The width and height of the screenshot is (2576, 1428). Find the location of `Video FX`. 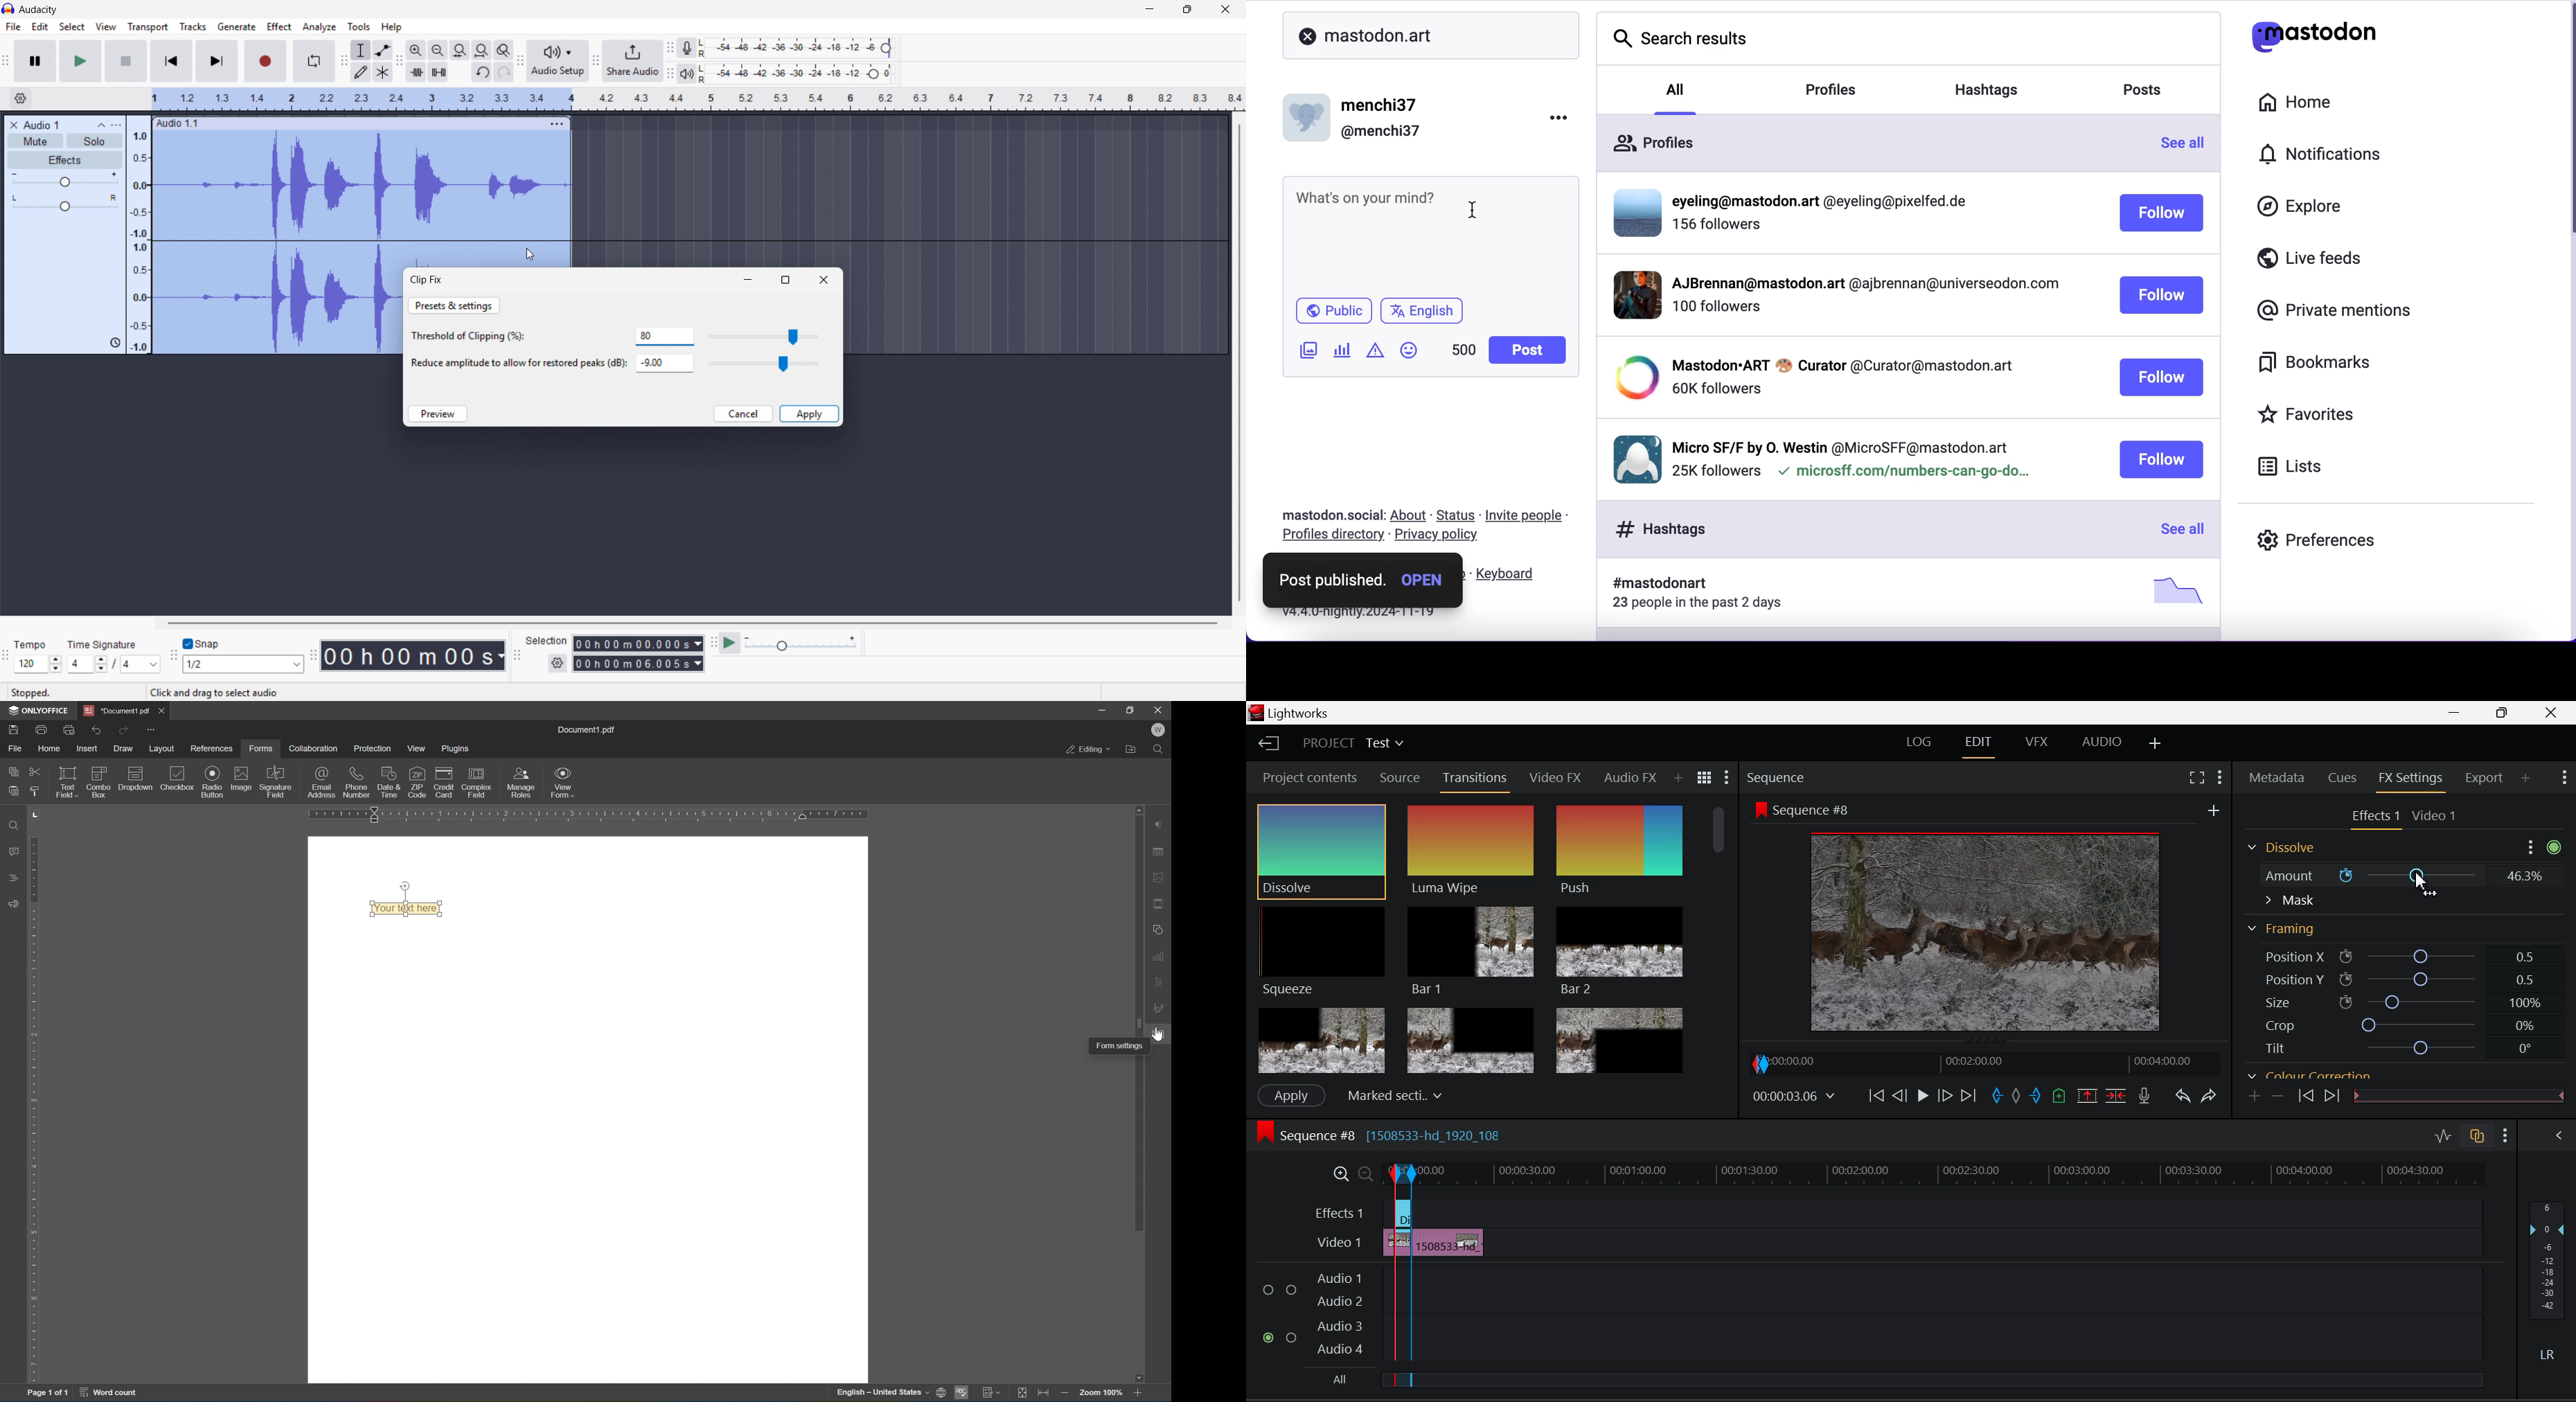

Video FX is located at coordinates (1556, 779).